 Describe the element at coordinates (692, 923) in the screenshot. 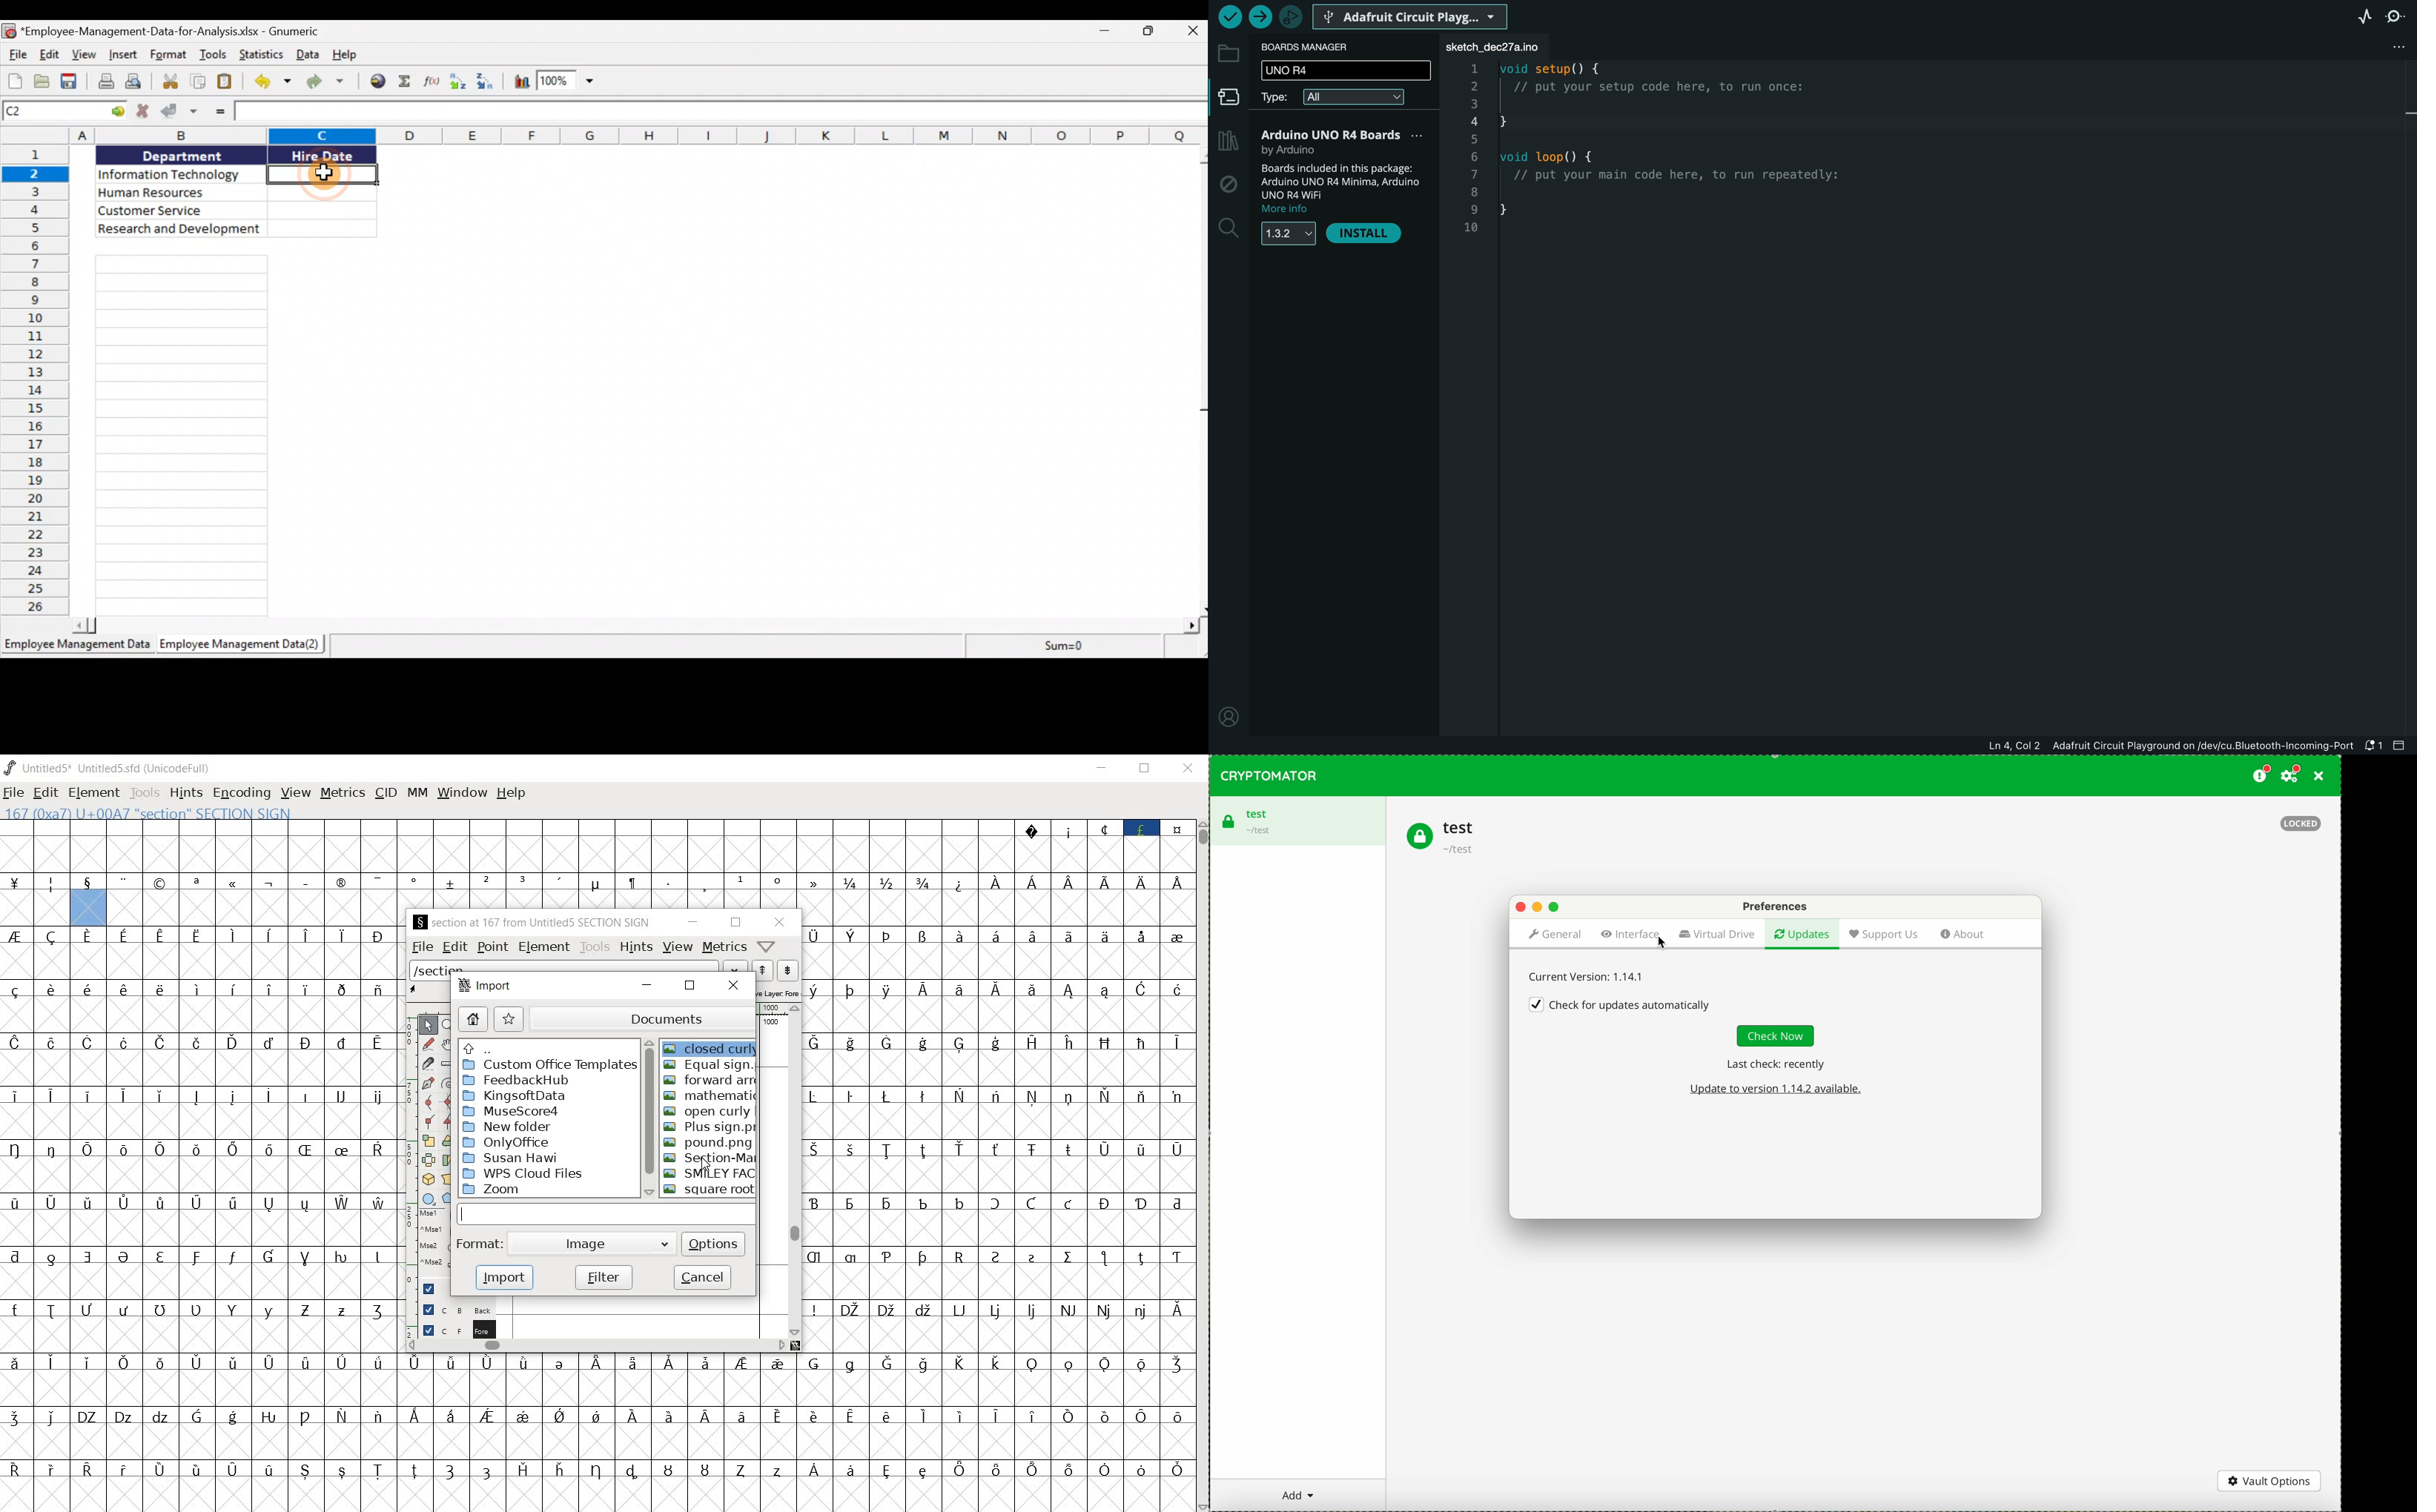

I see `minimize` at that location.